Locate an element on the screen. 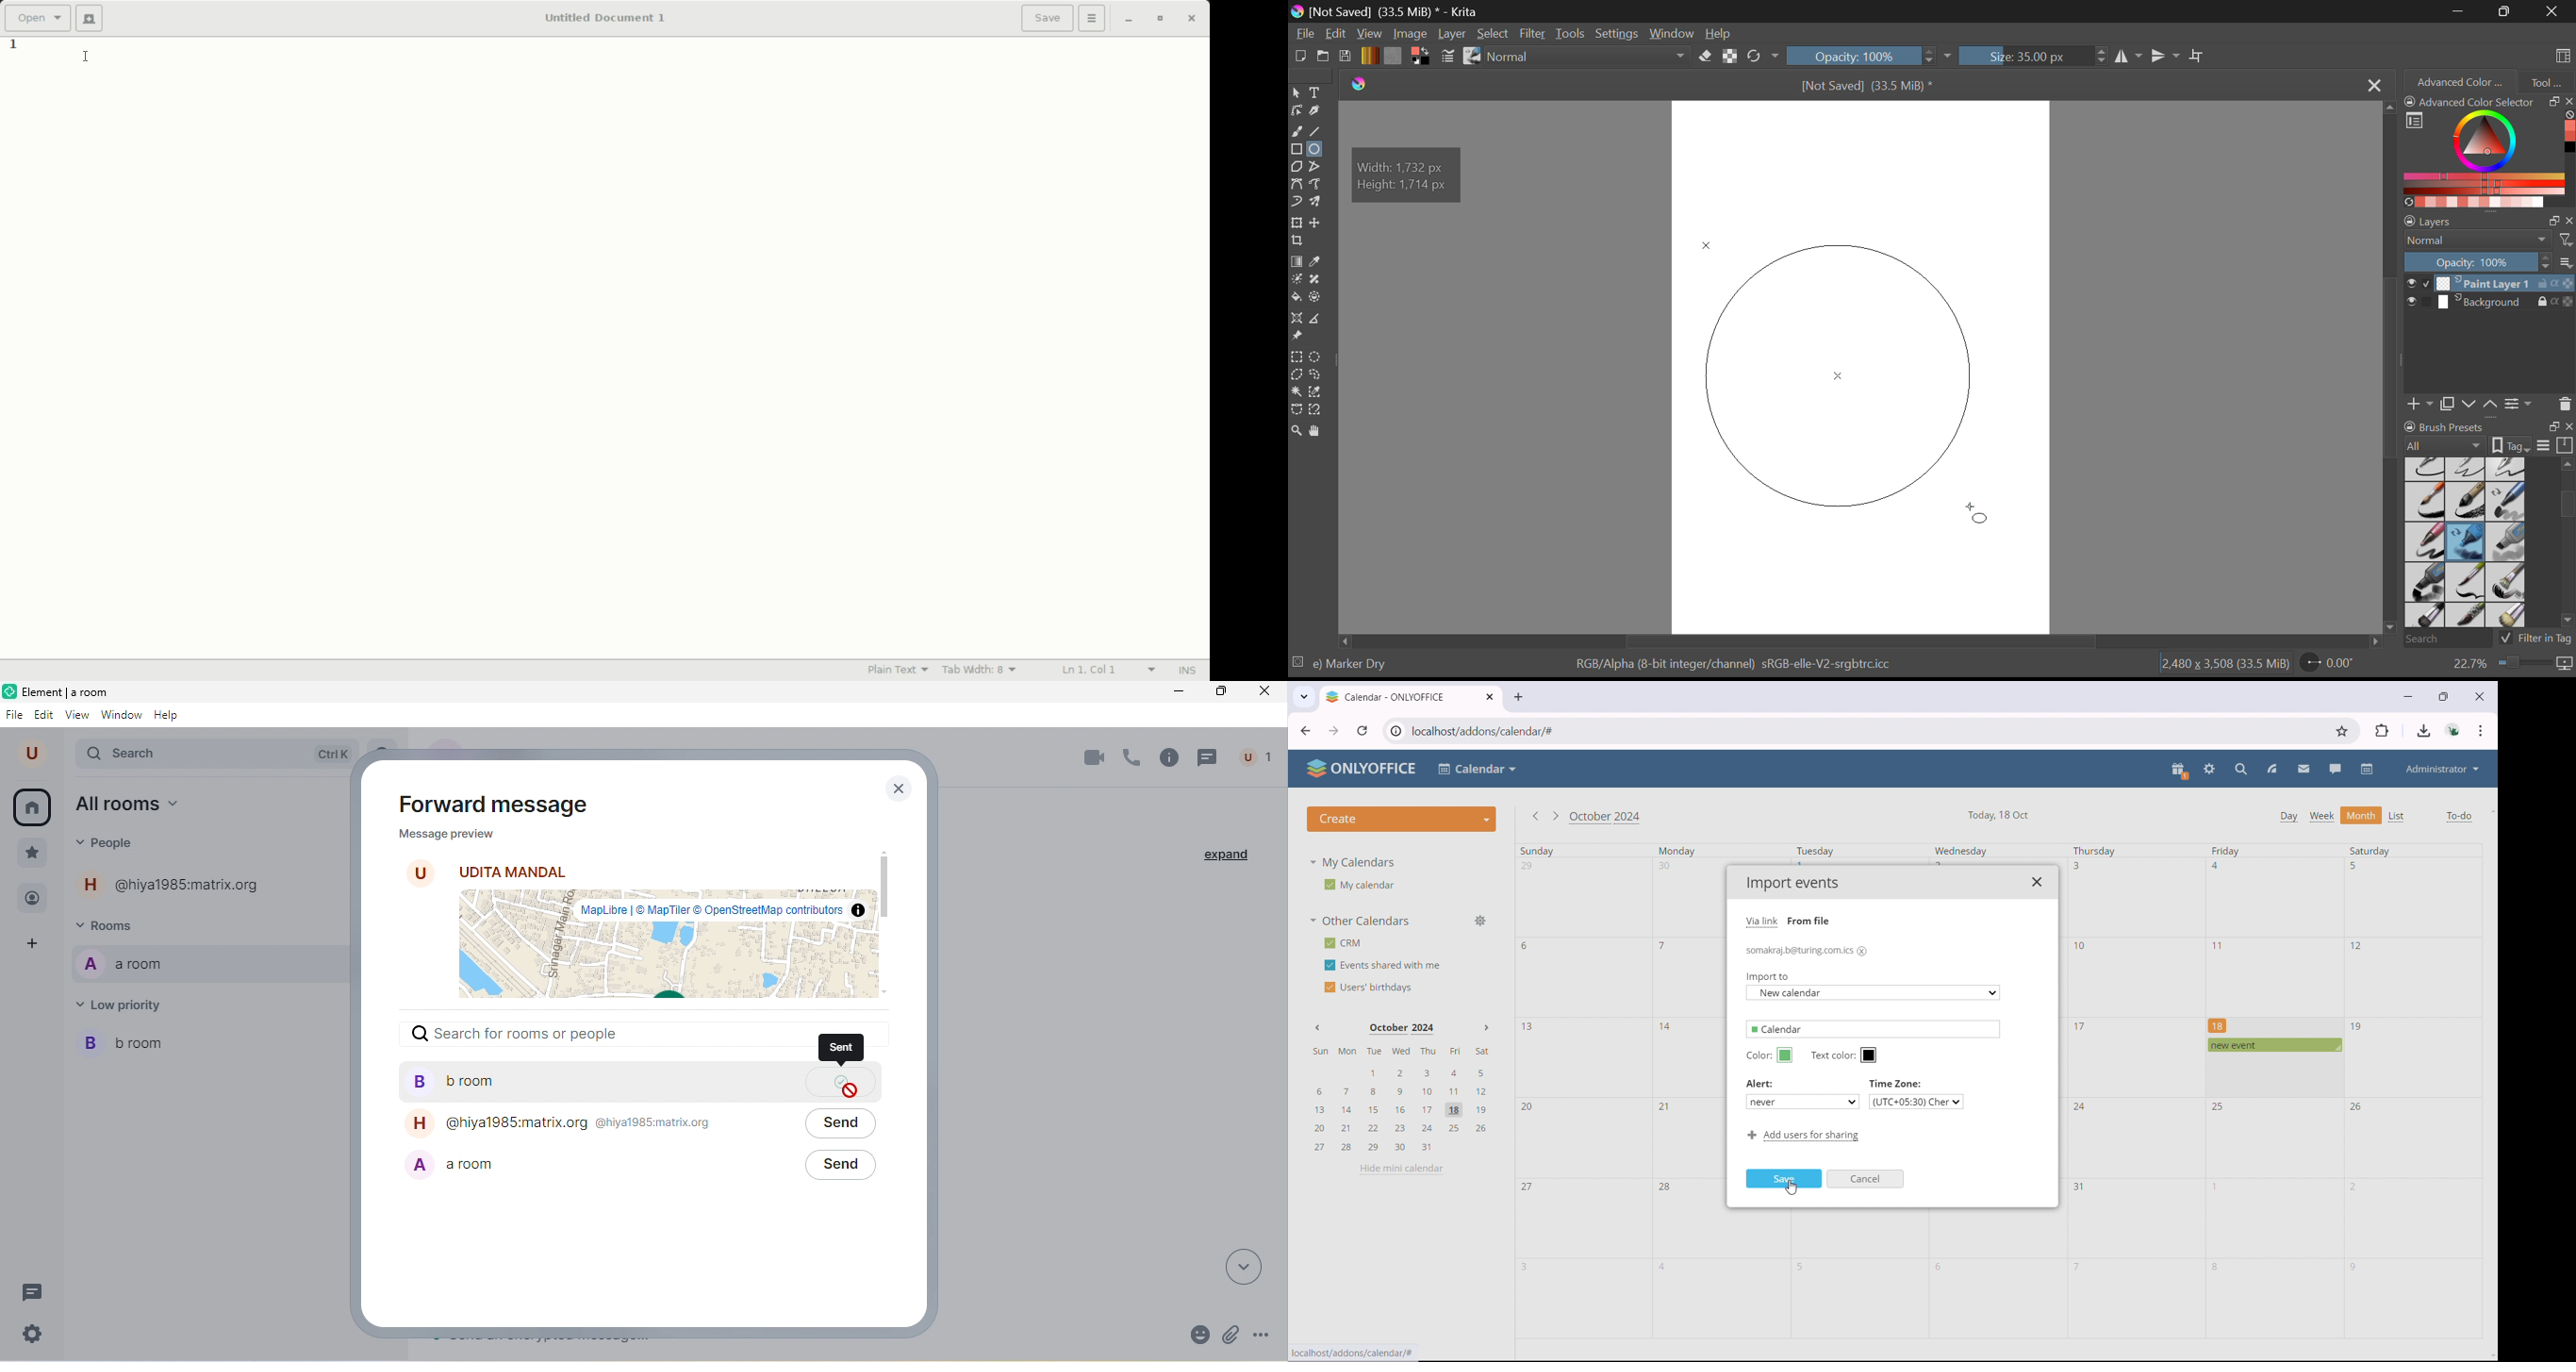 The width and height of the screenshot is (2576, 1372). hiya 1985 is located at coordinates (173, 884).